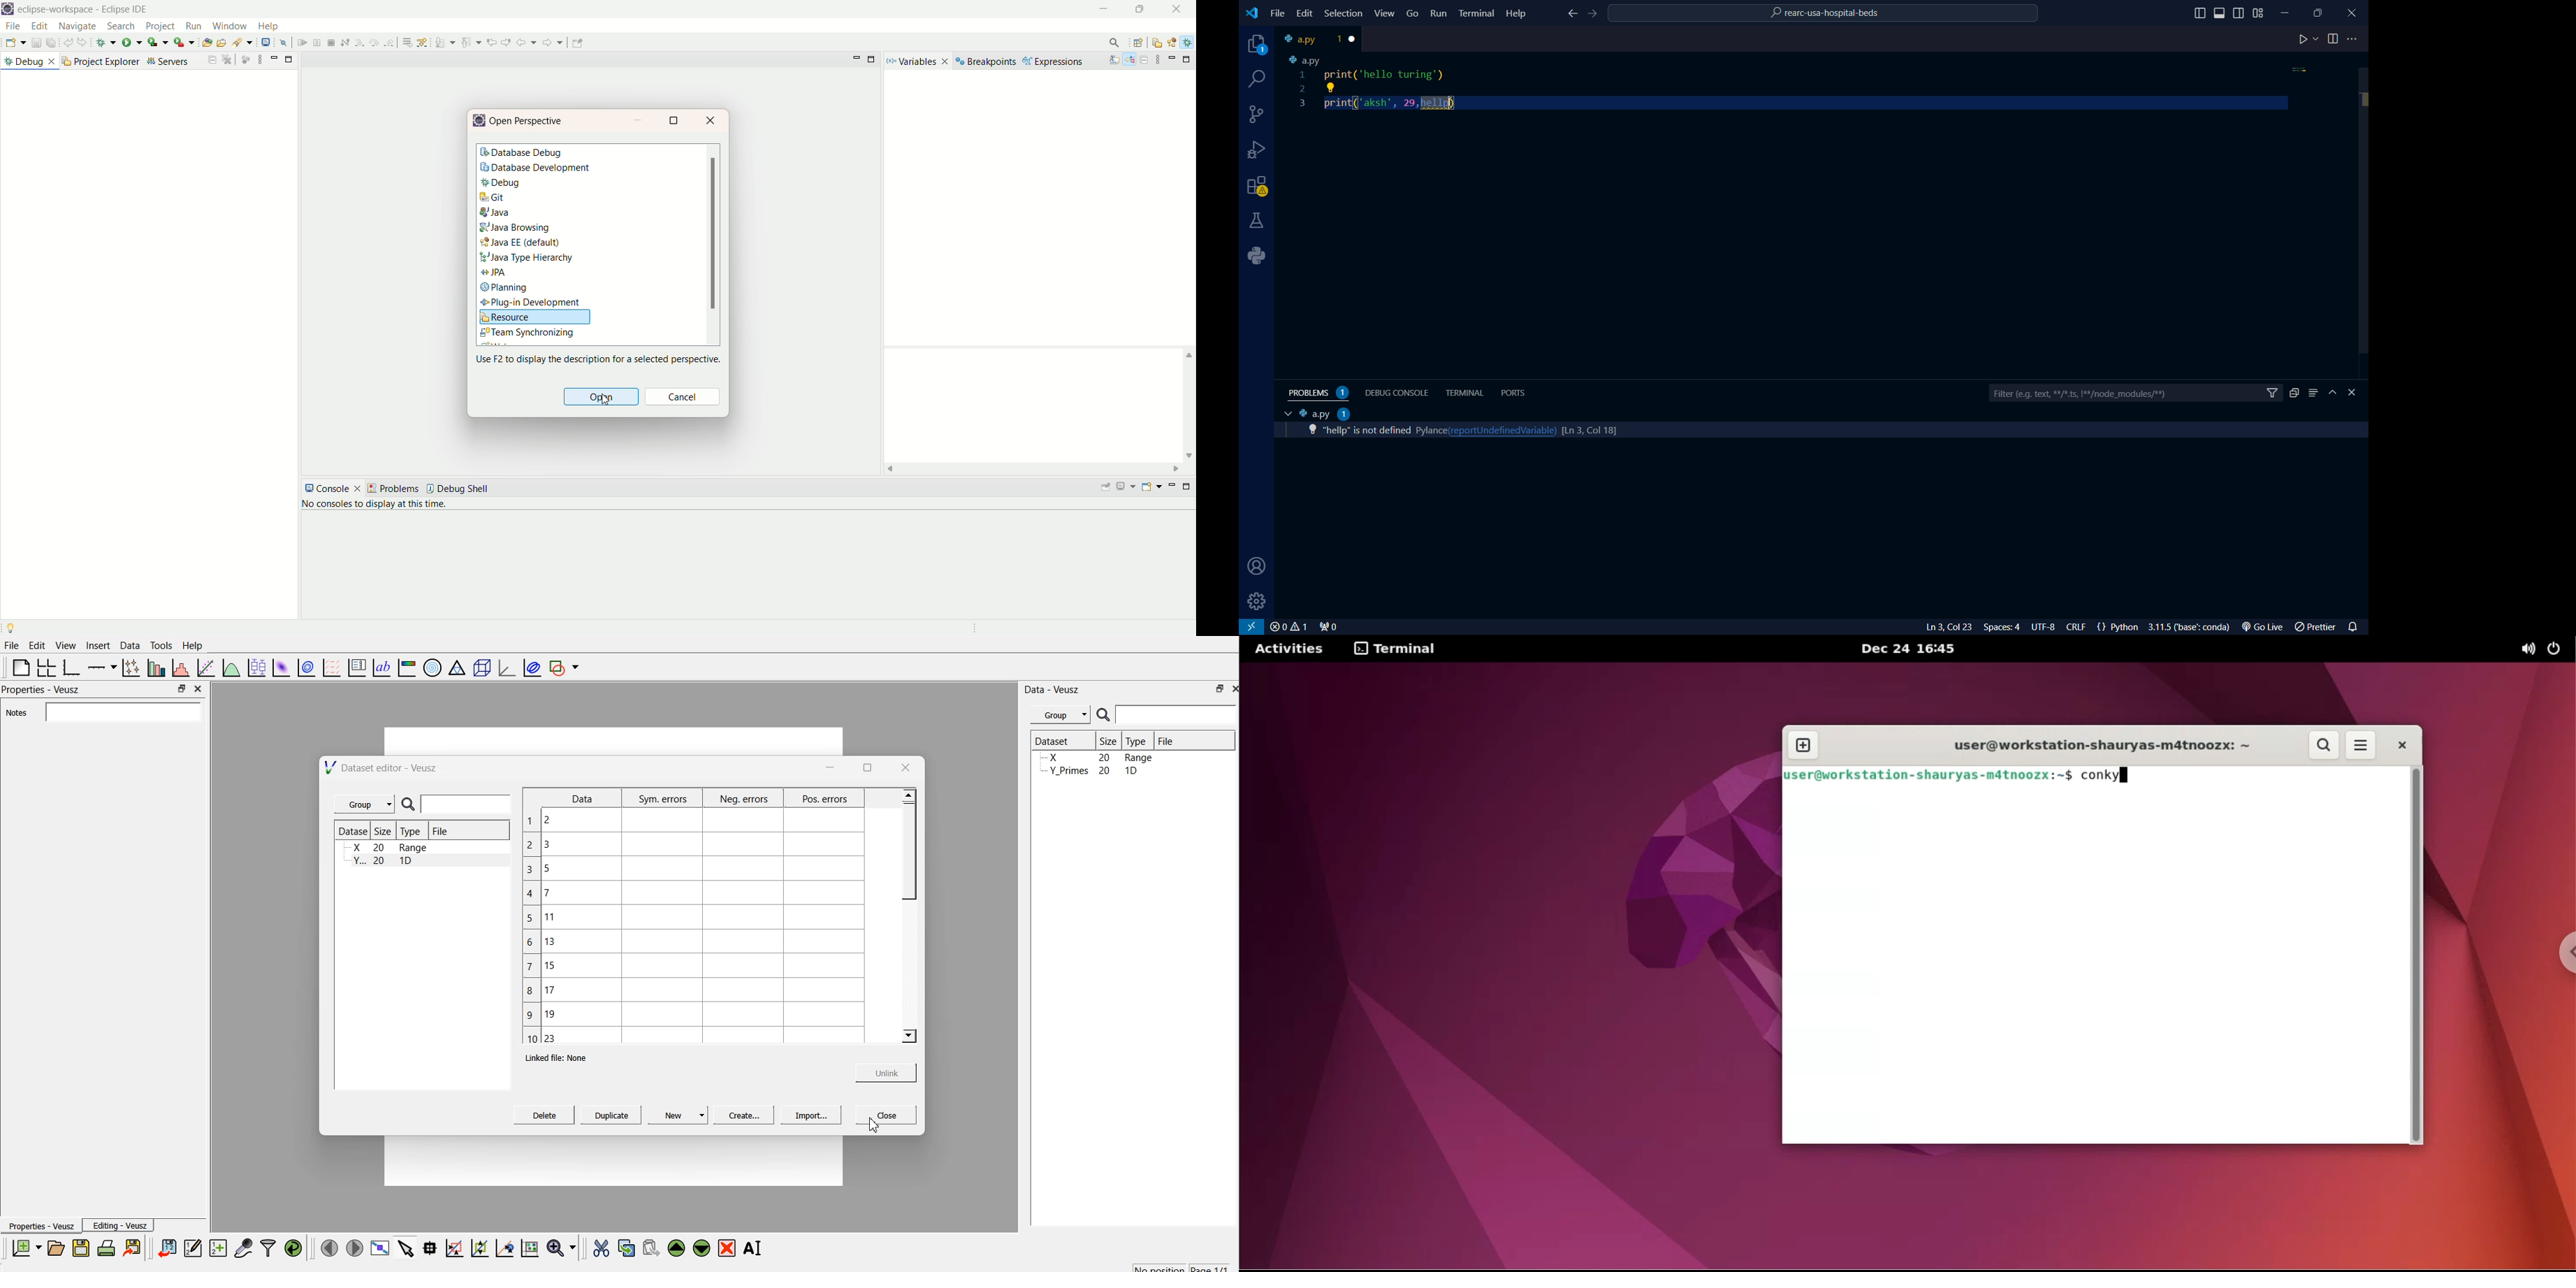 Image resolution: width=2576 pixels, height=1288 pixels. I want to click on Type, so click(1140, 740).